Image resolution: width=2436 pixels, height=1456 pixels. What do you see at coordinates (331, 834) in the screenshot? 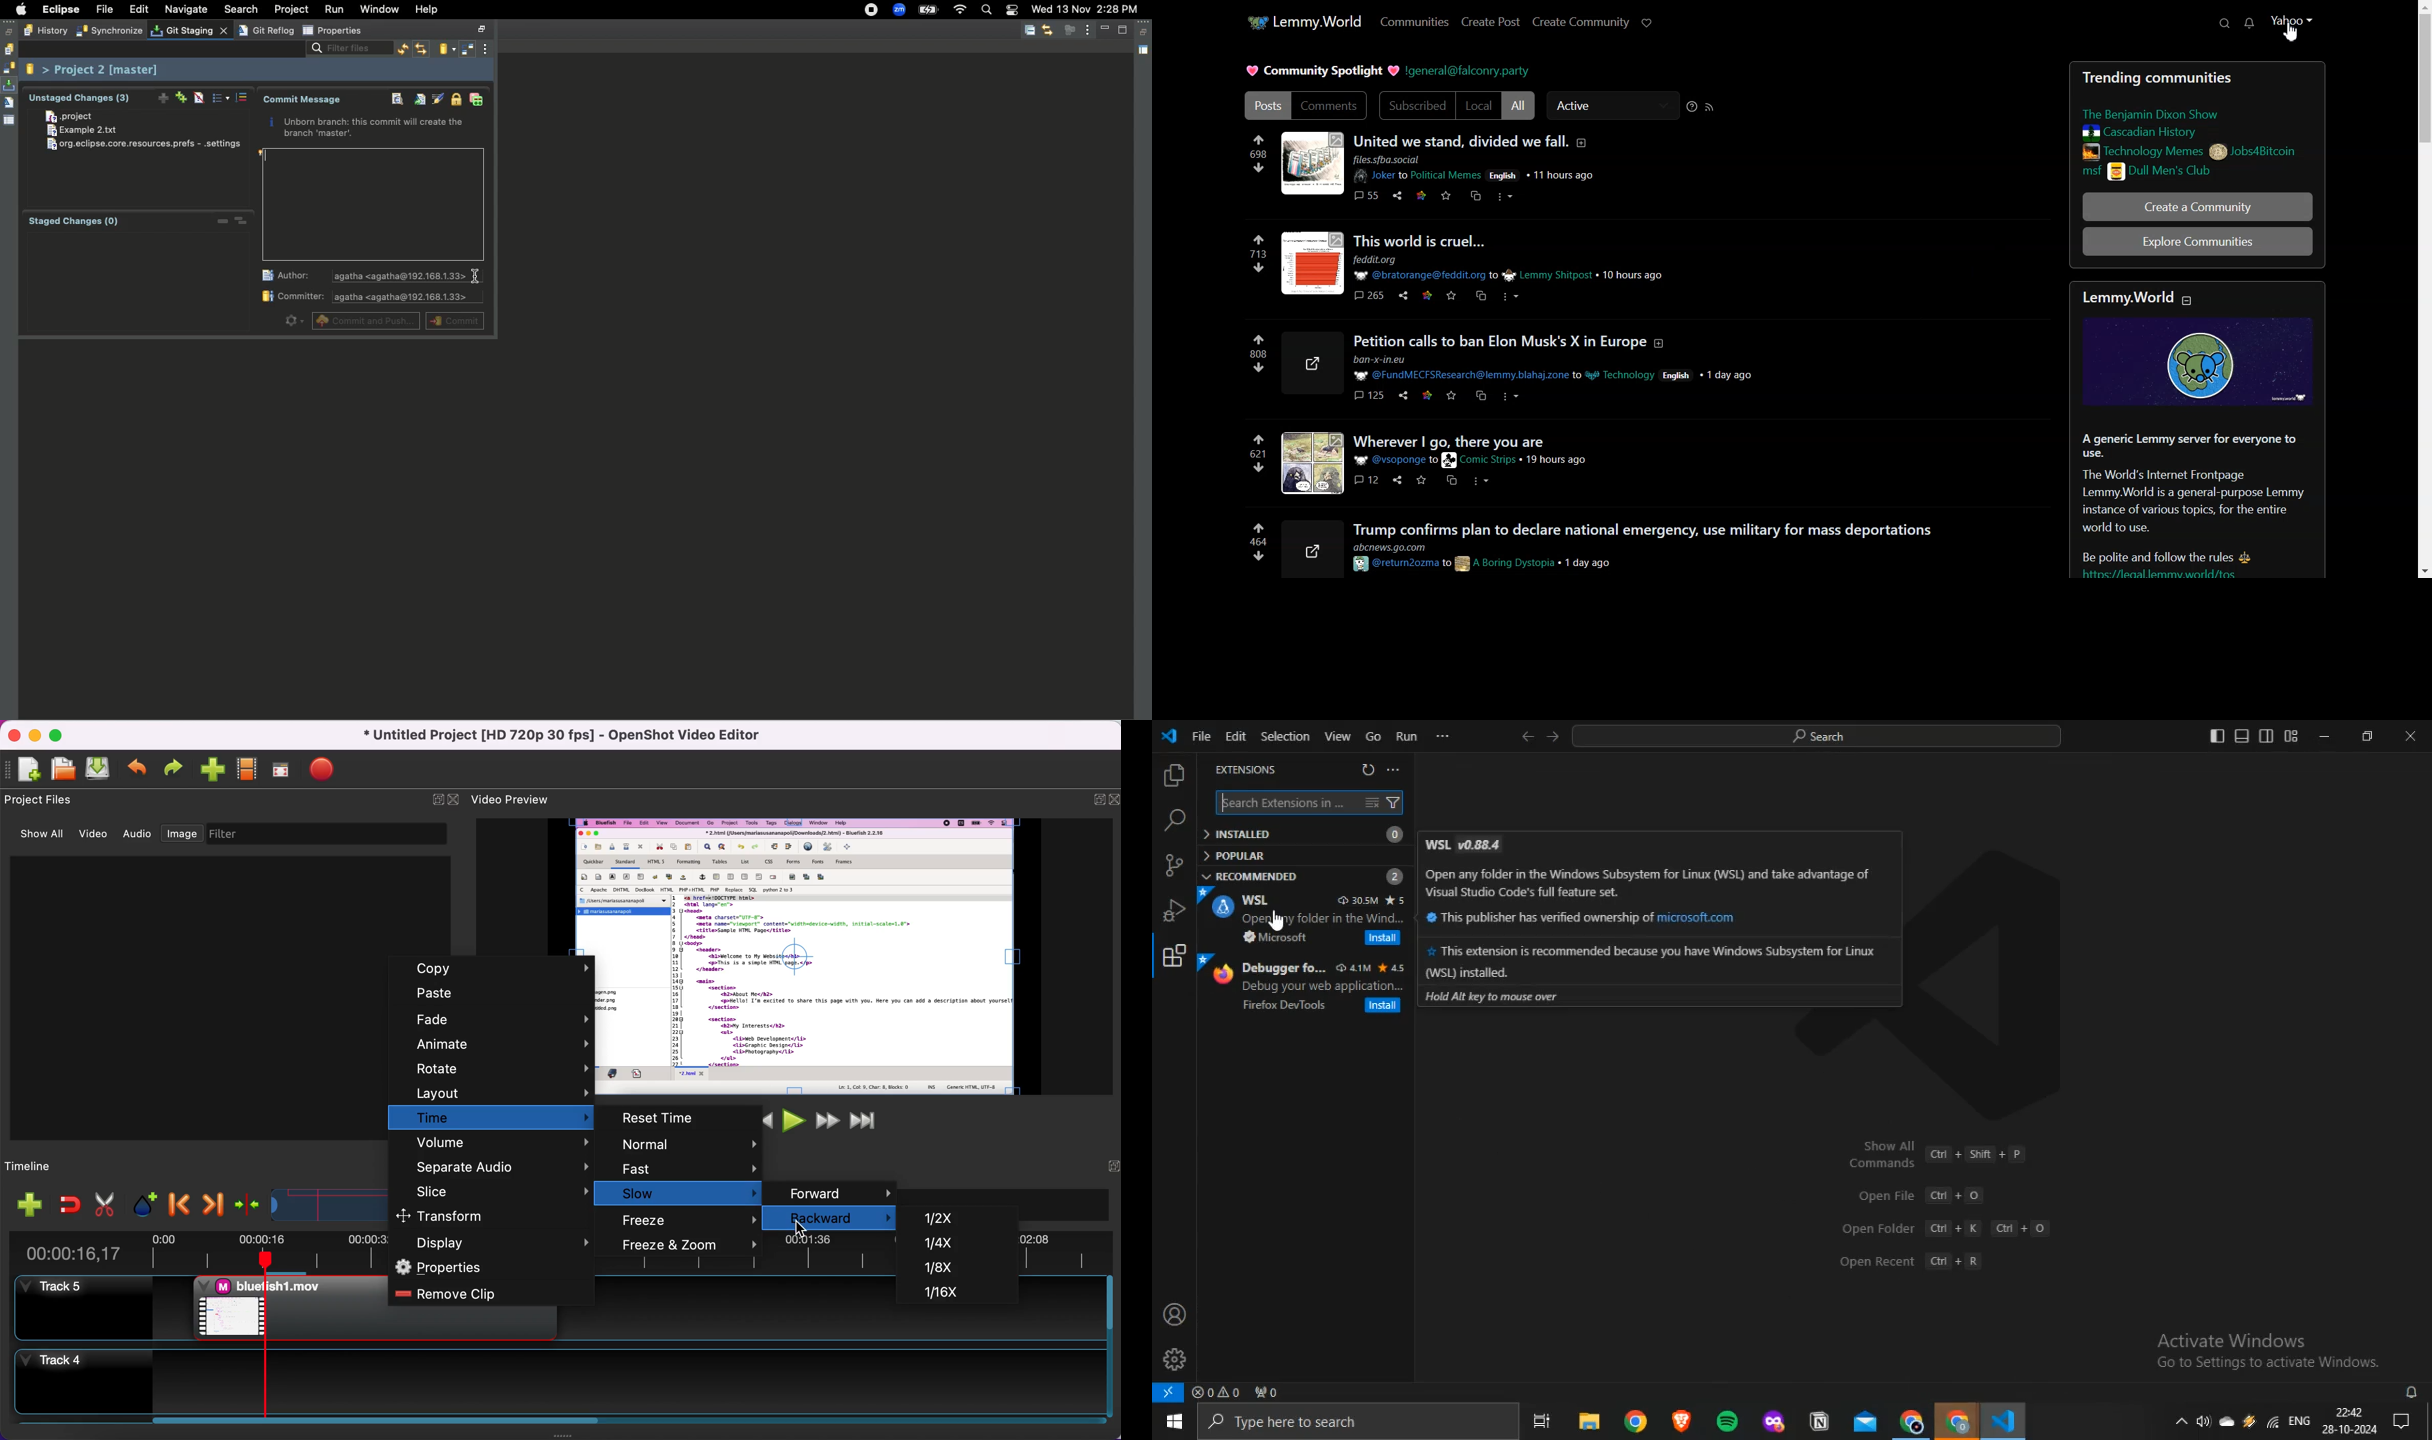
I see `filter` at bounding box center [331, 834].